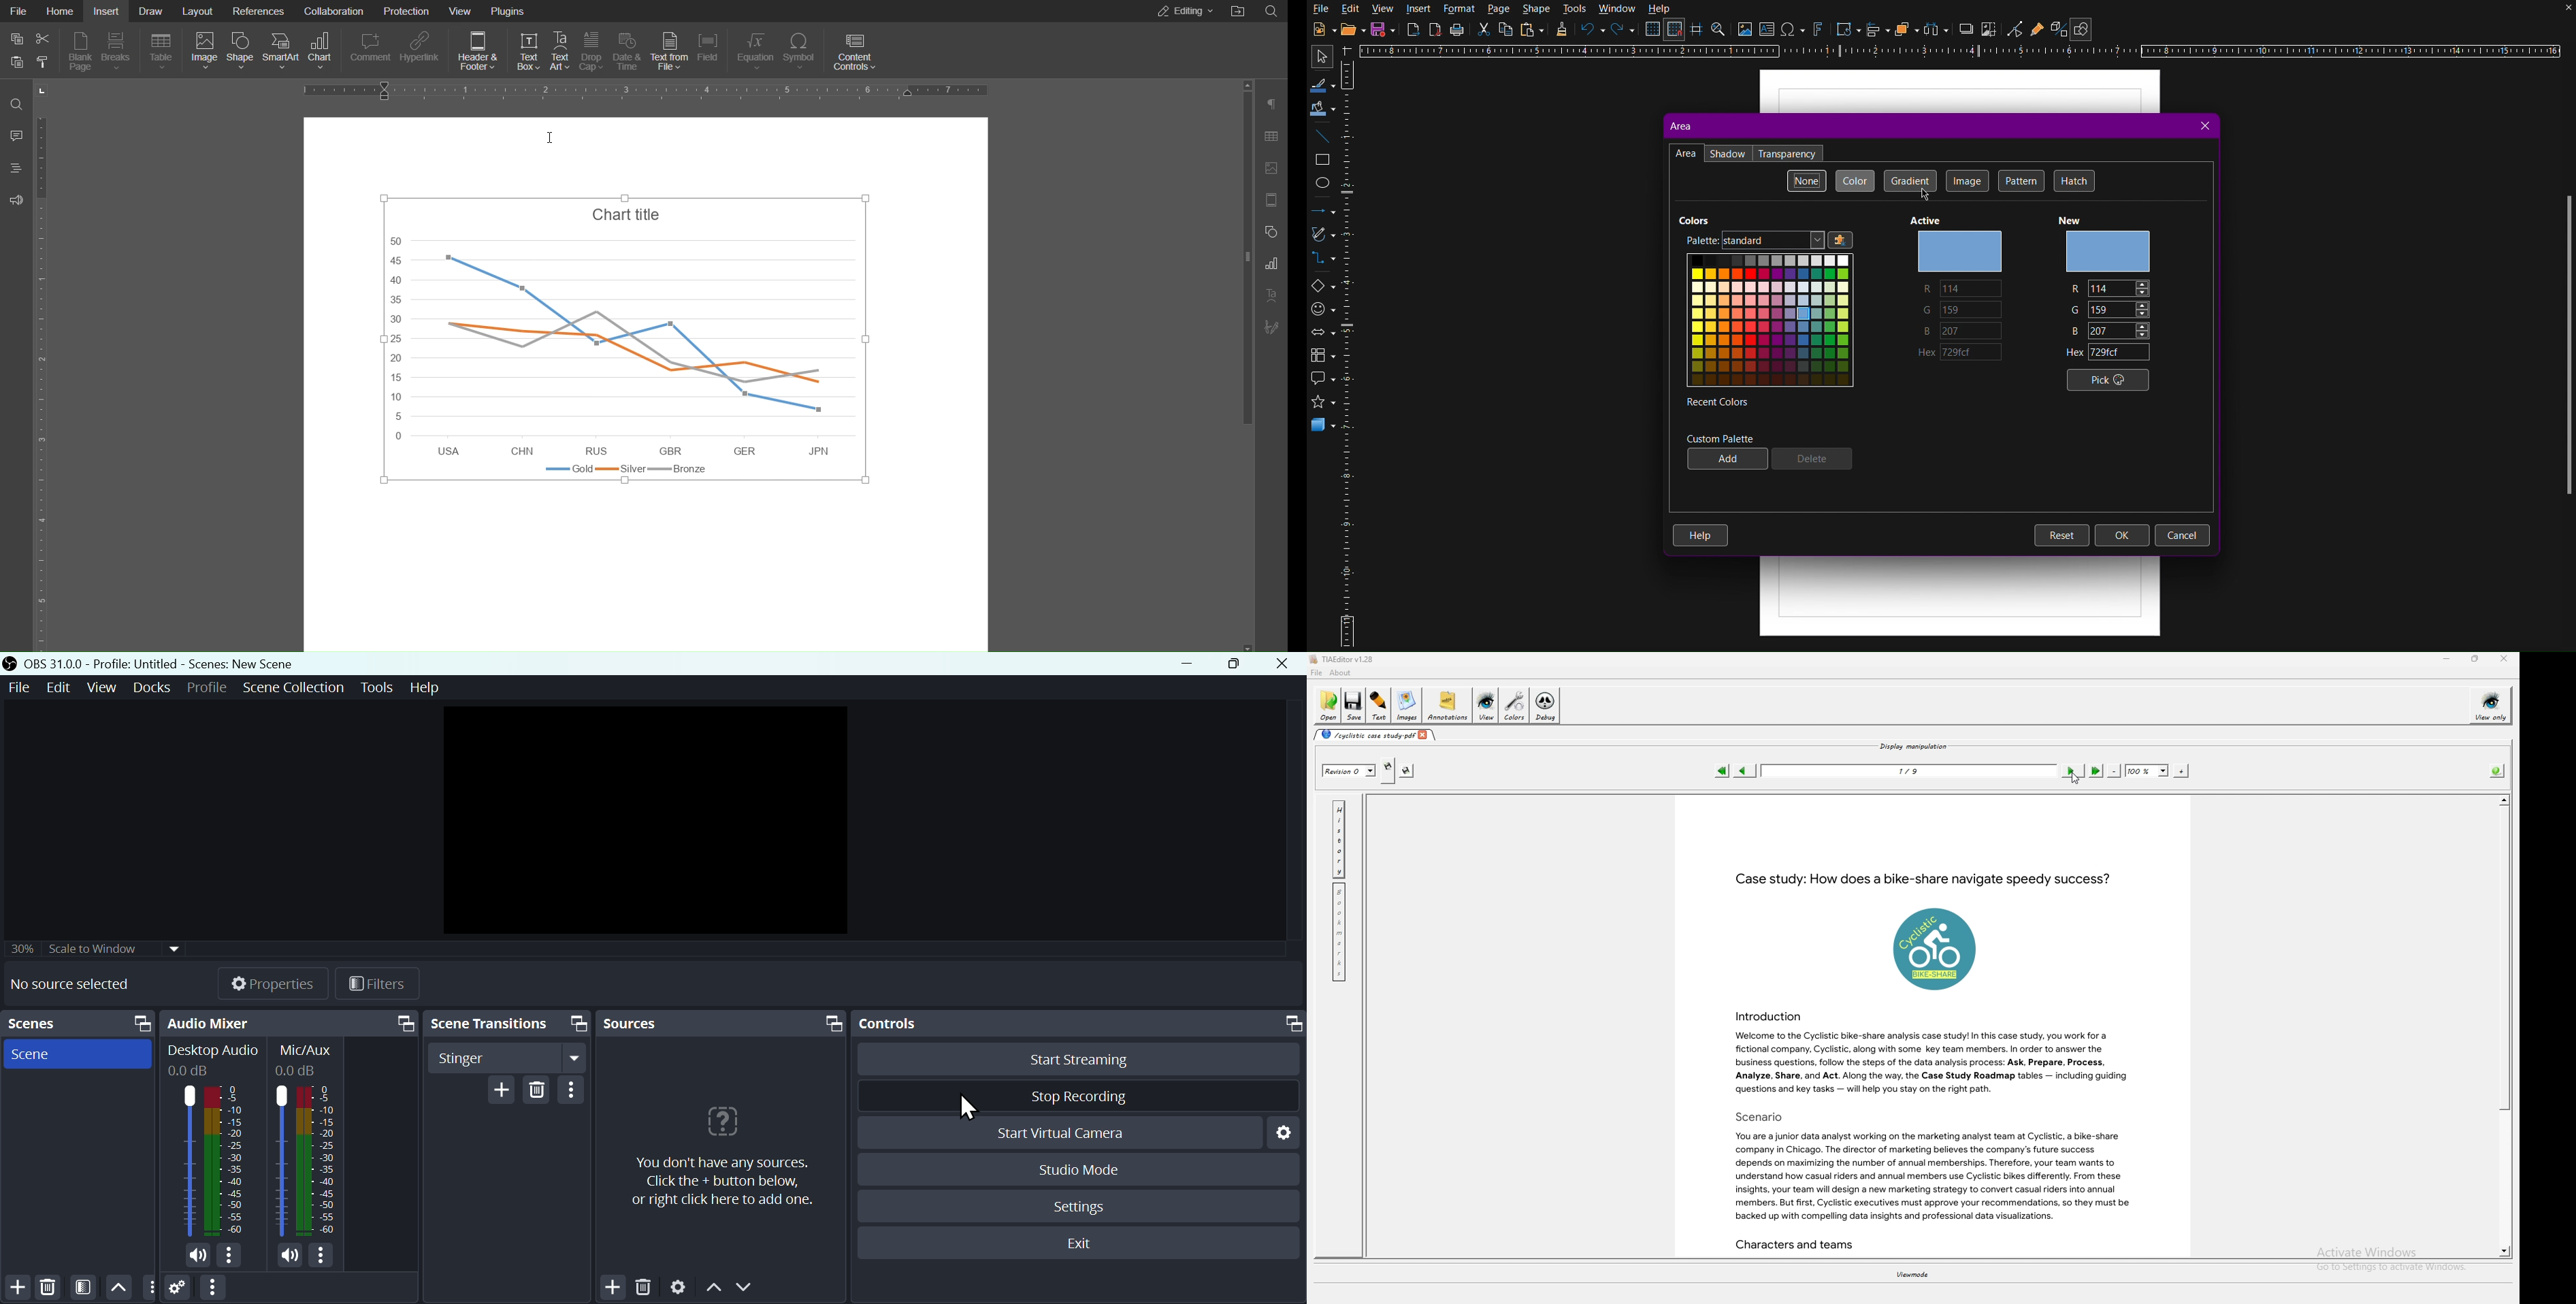  Describe the element at coordinates (1485, 32) in the screenshot. I see `Cut` at that location.